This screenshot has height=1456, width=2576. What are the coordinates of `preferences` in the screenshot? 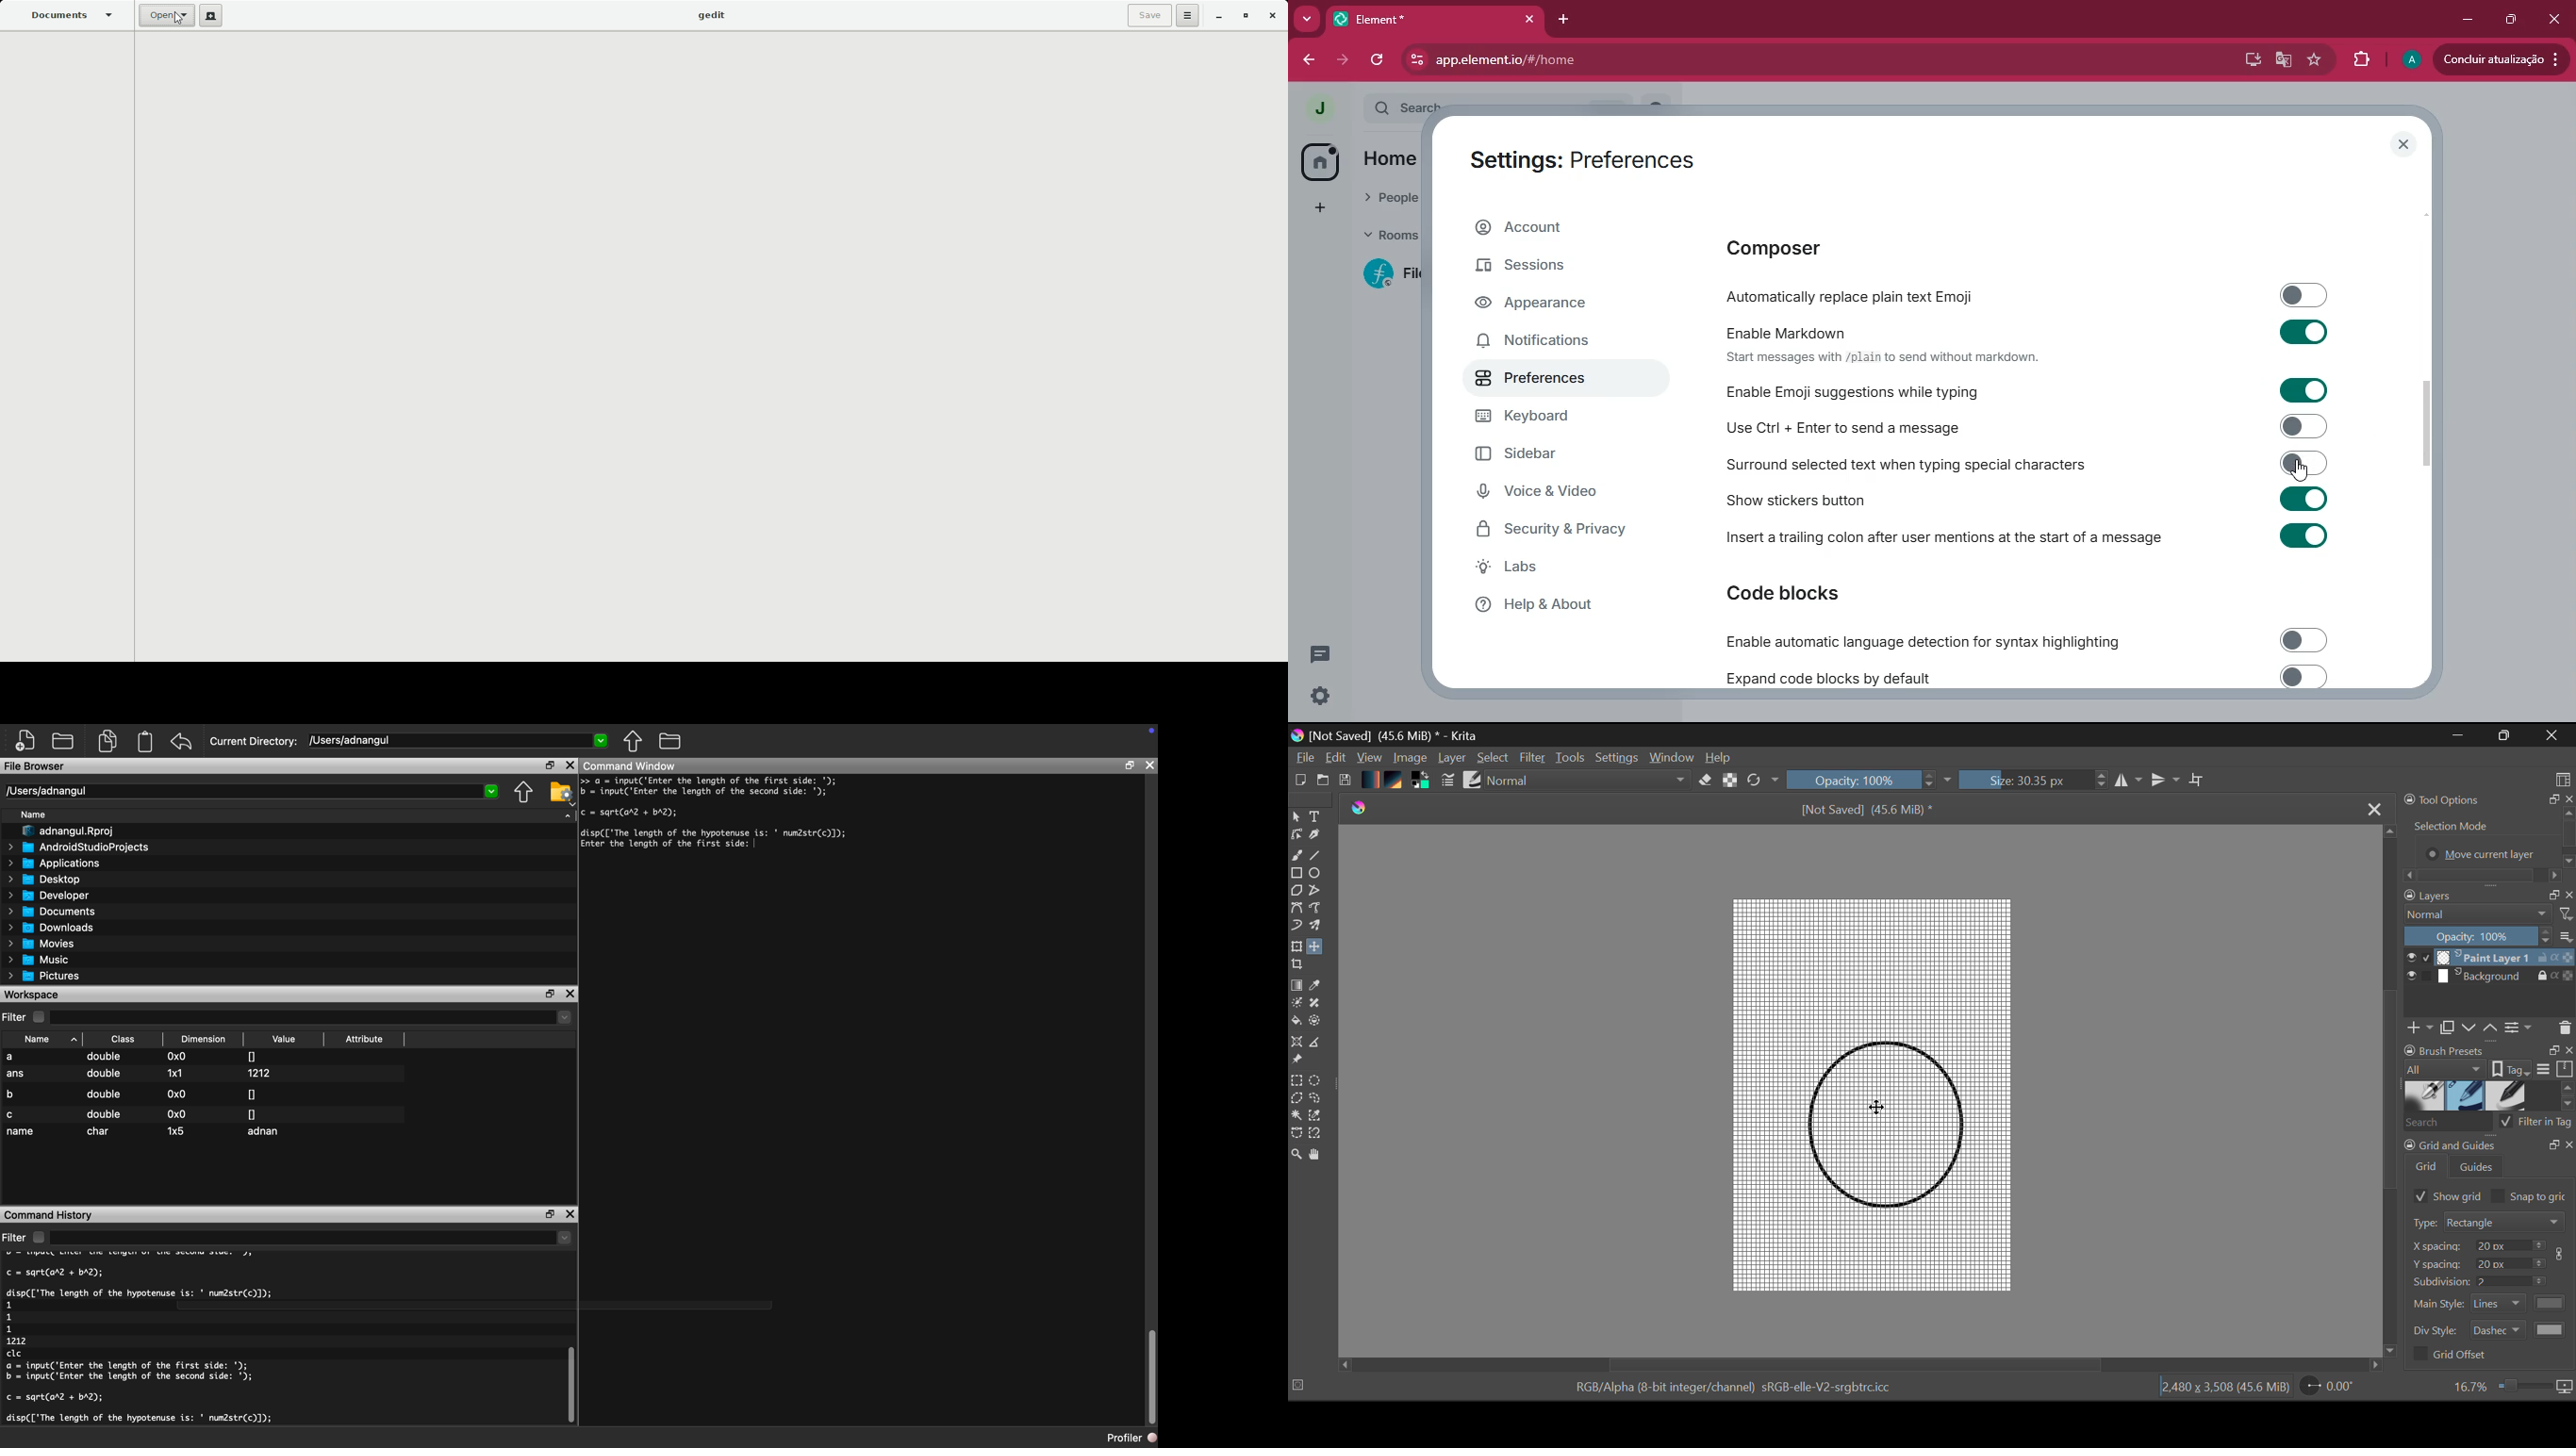 It's located at (1547, 383).